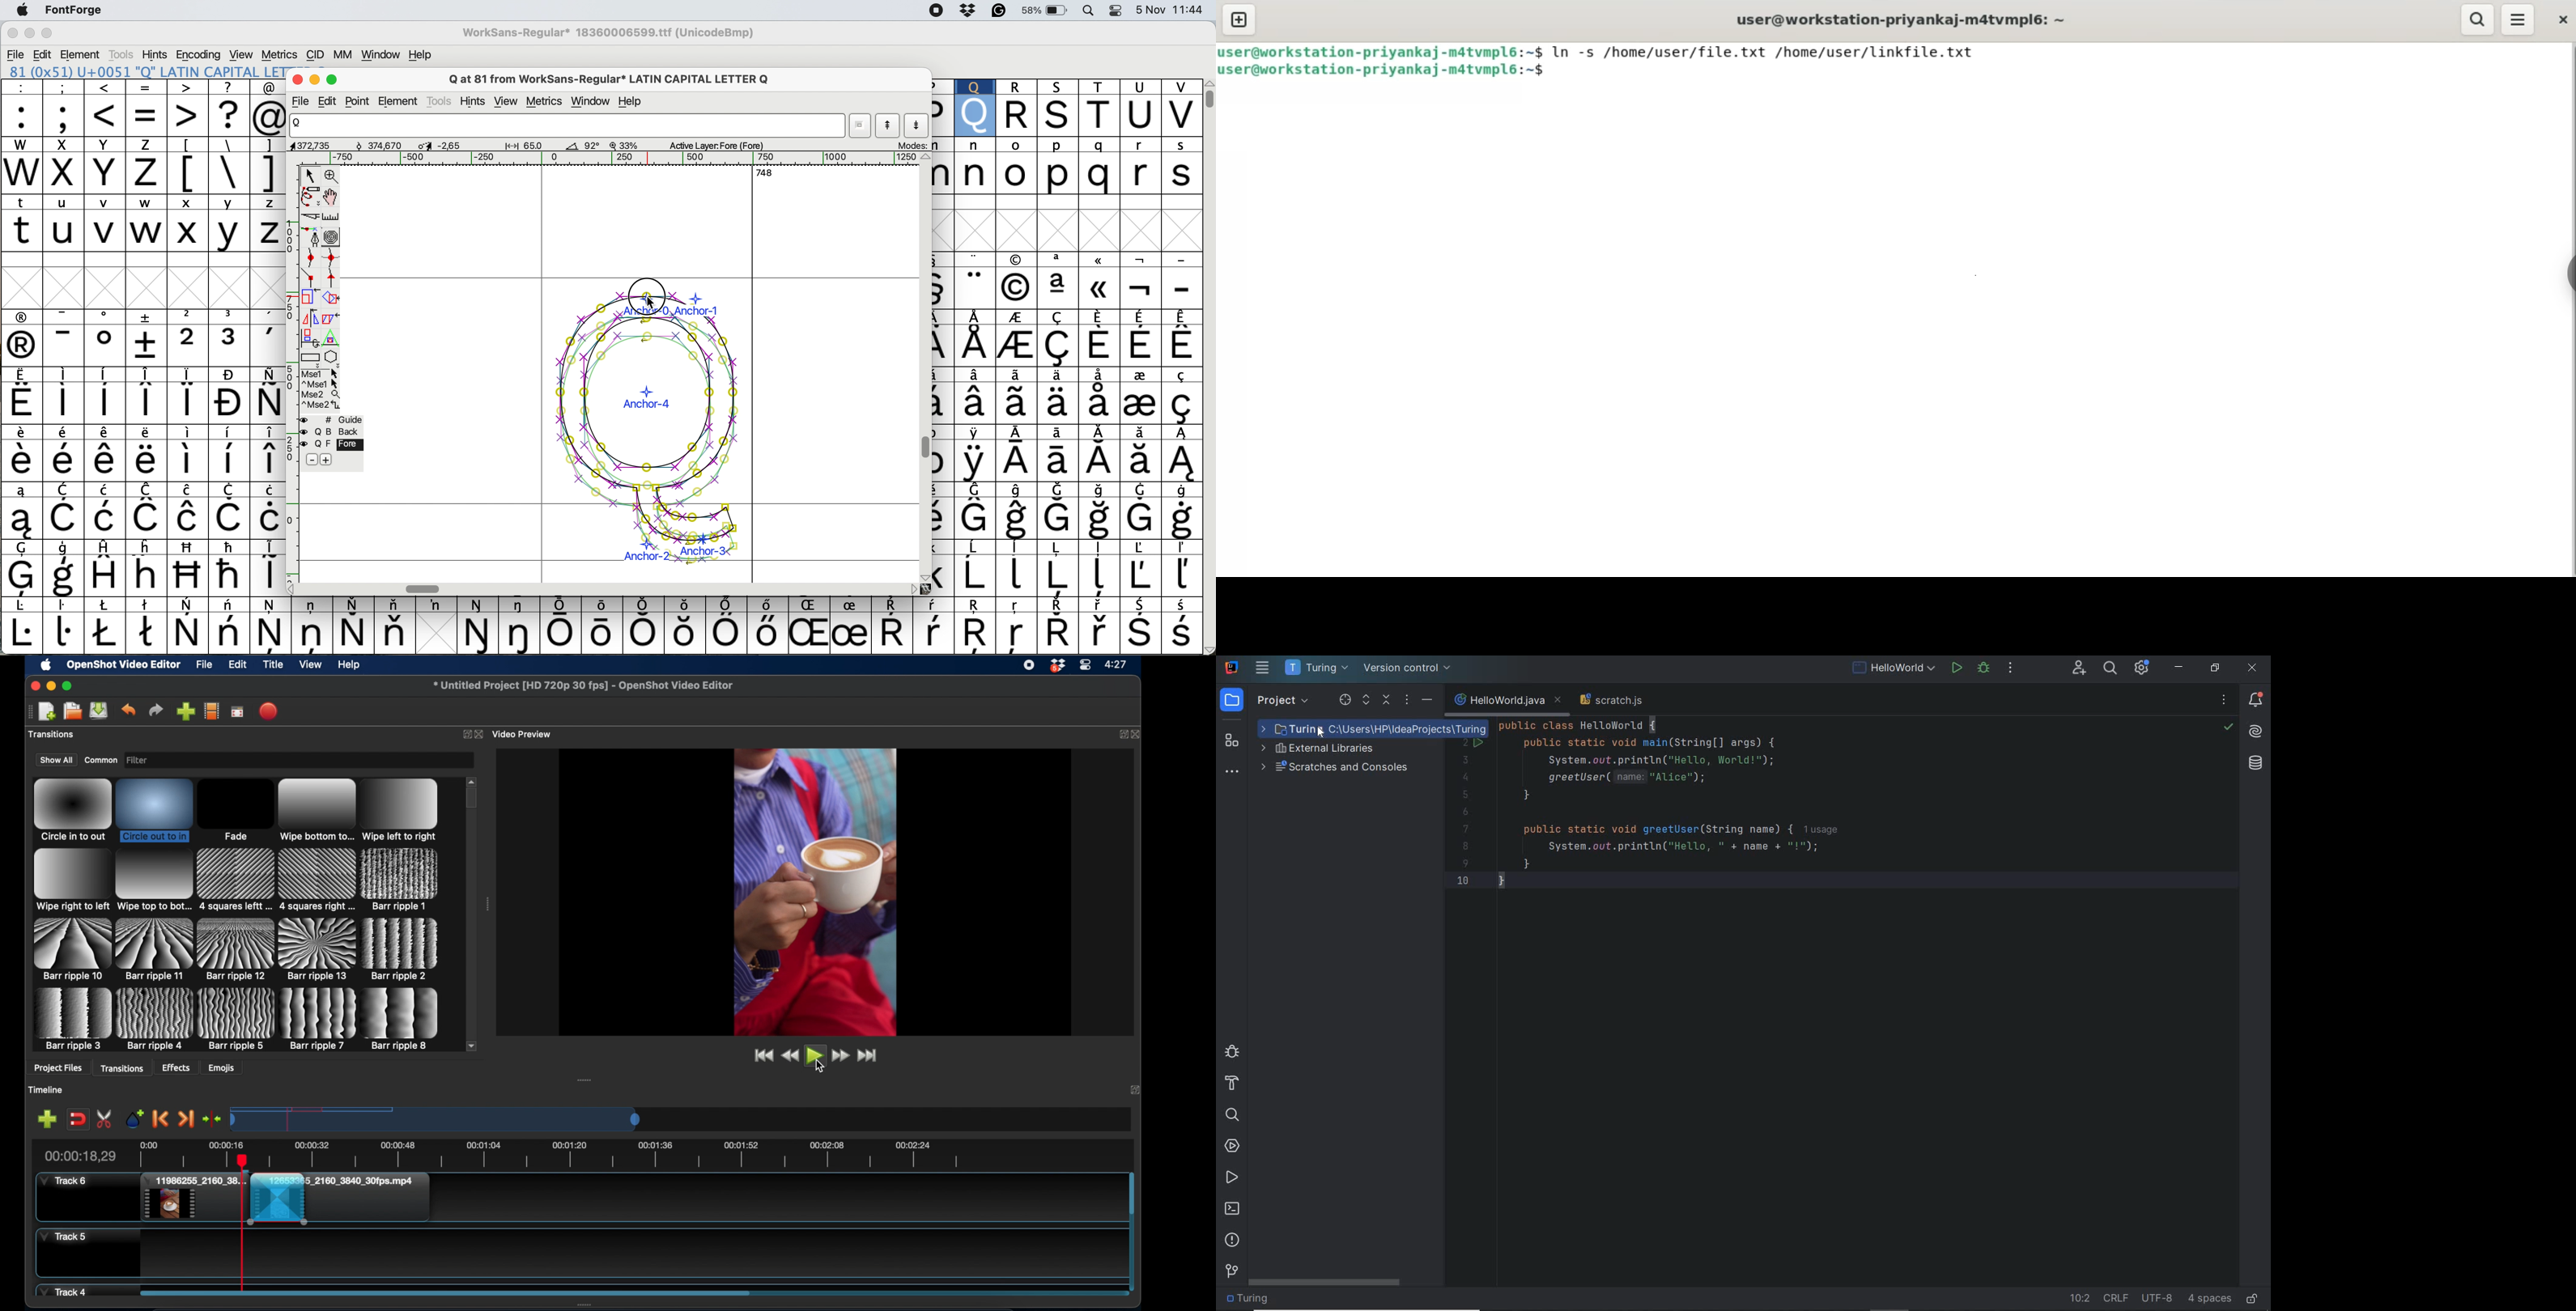 Image resolution: width=2576 pixels, height=1316 pixels. Describe the element at coordinates (591, 102) in the screenshot. I see `window` at that location.